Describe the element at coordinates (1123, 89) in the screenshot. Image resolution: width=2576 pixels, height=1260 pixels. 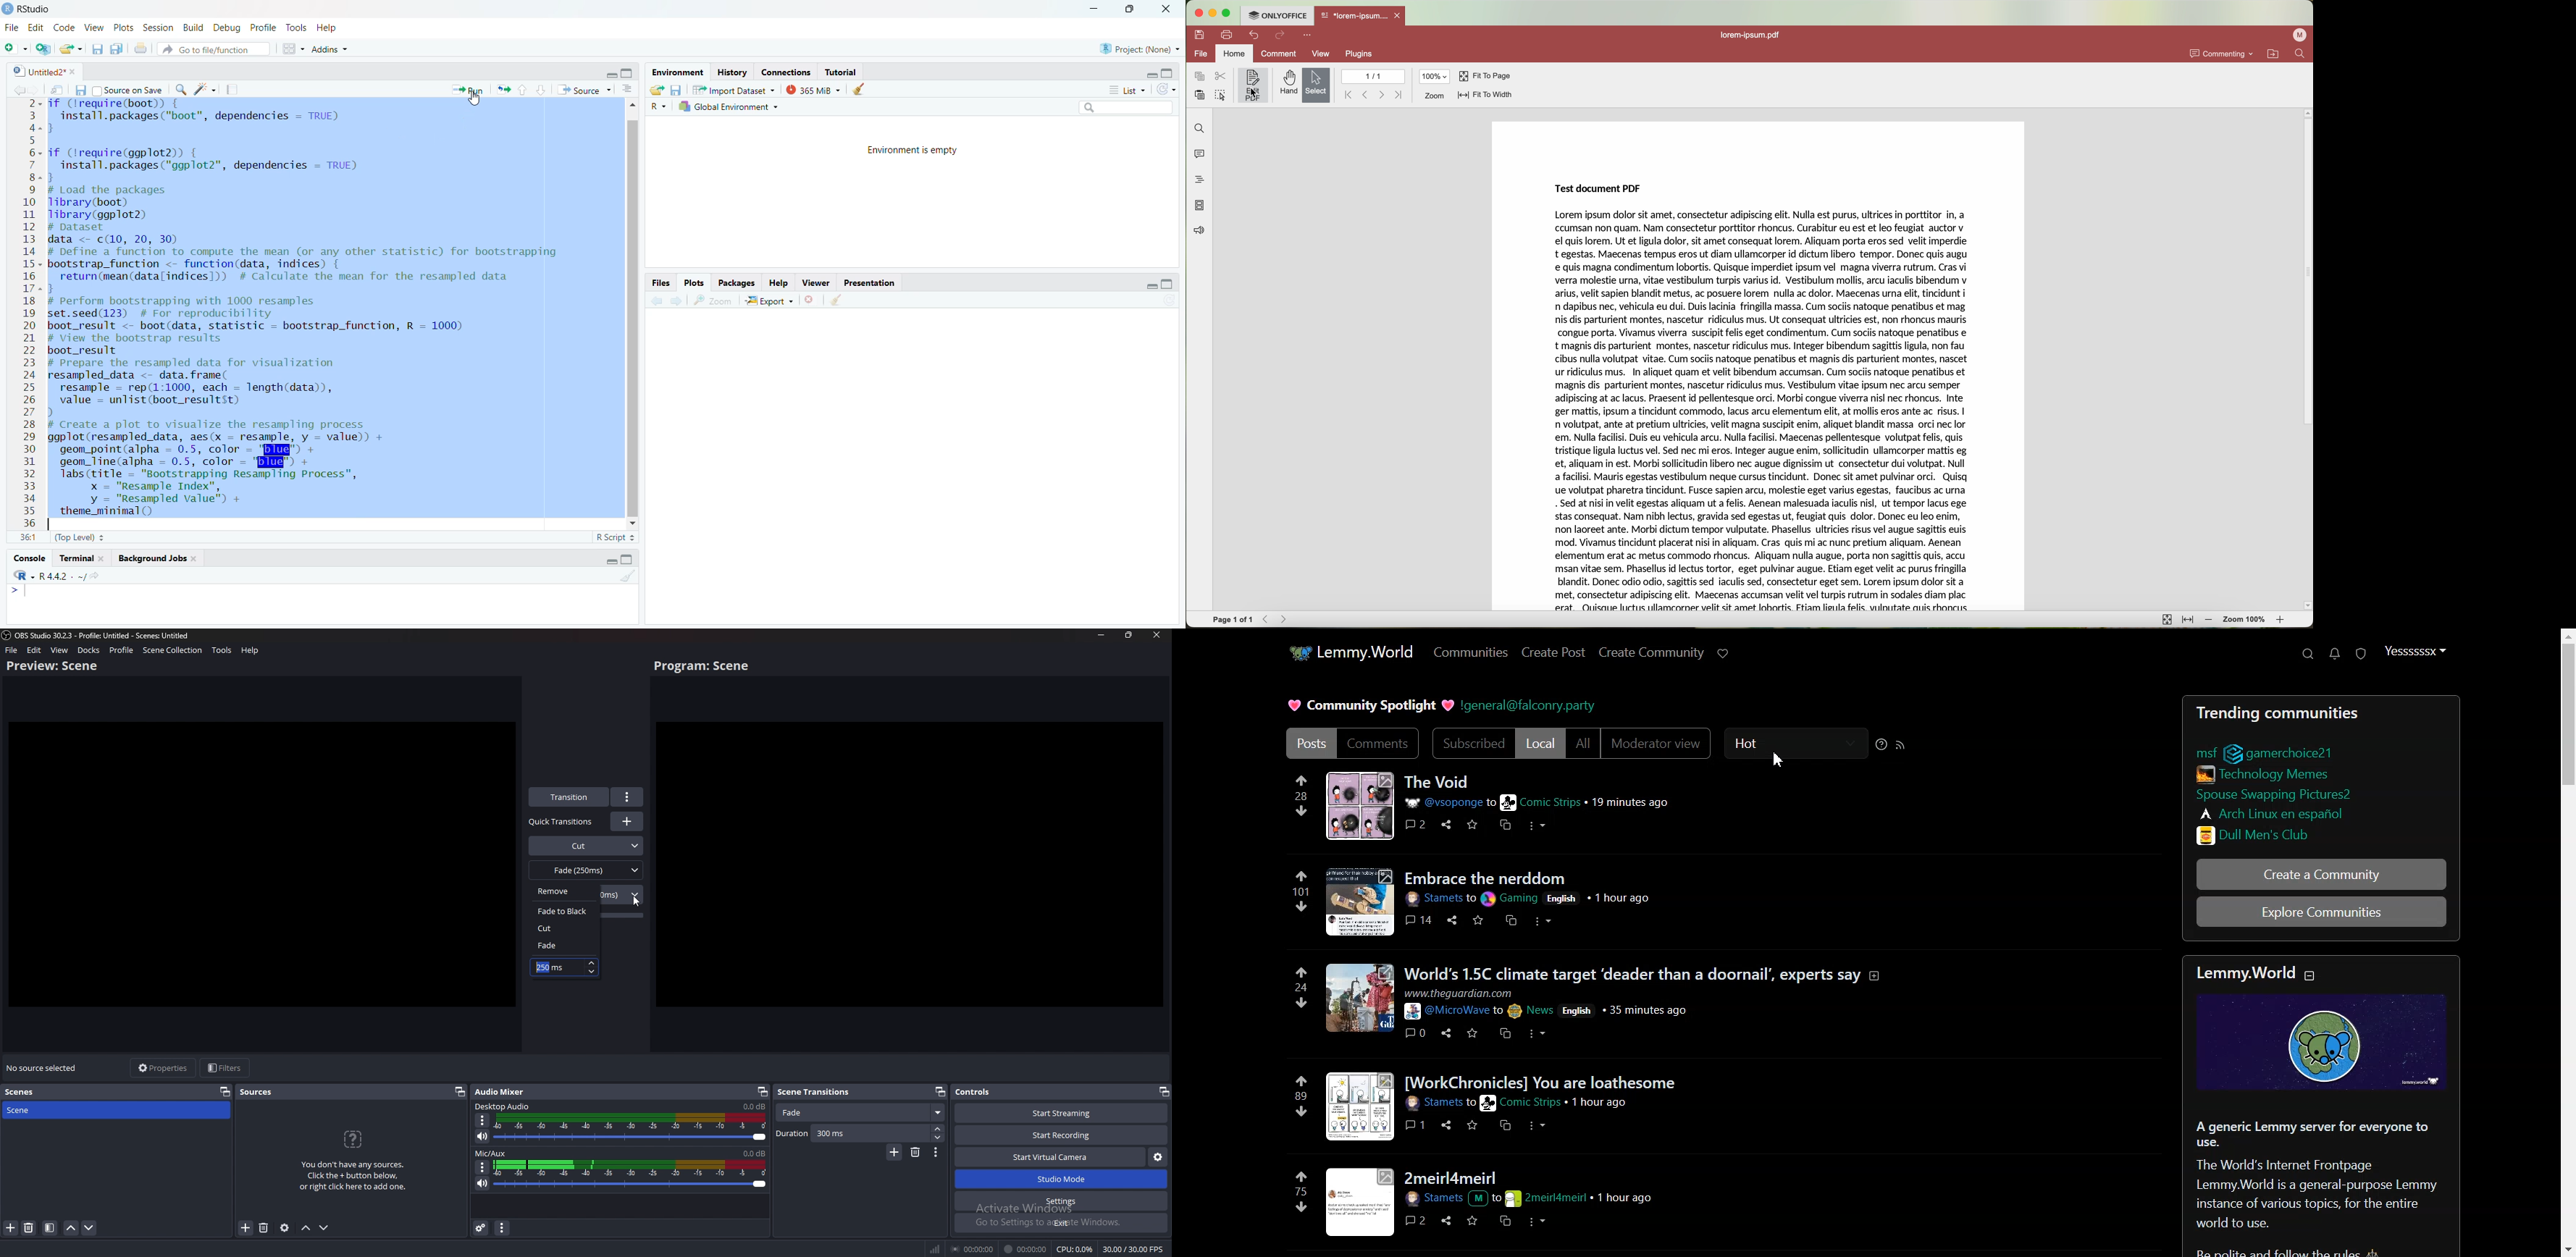
I see `List ` at that location.